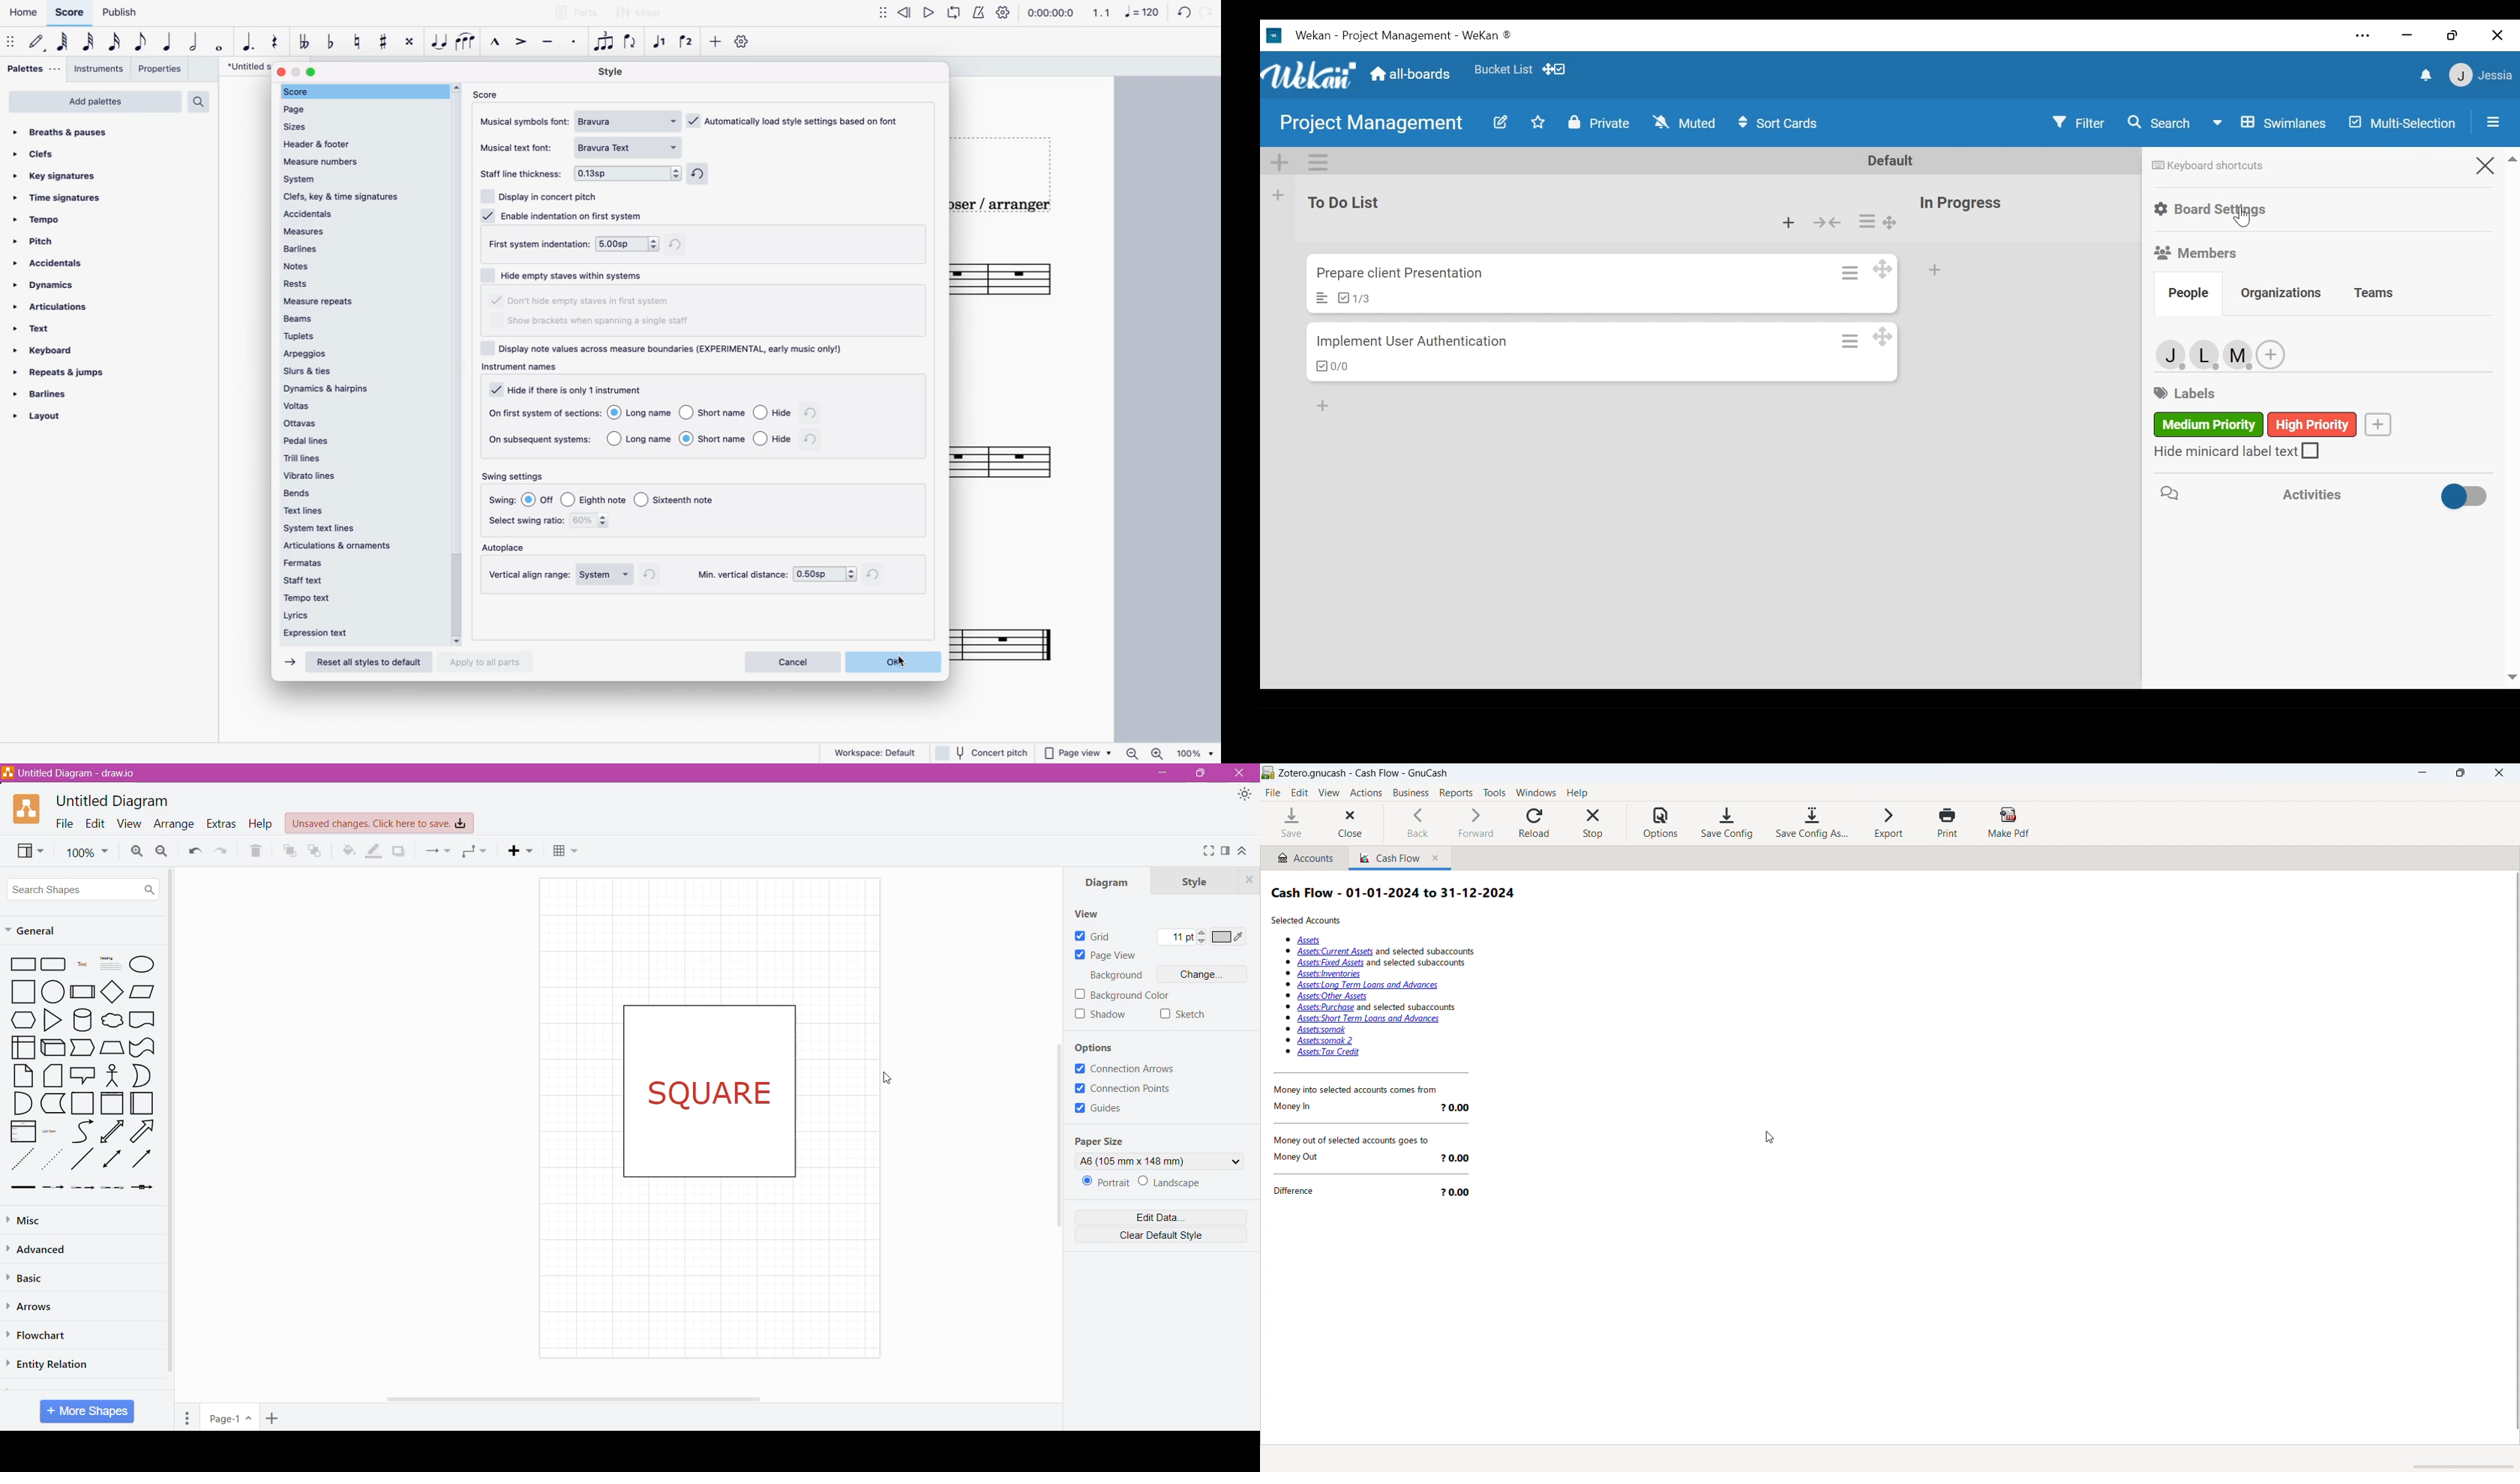 This screenshot has height=1484, width=2520. Describe the element at coordinates (62, 419) in the screenshot. I see `layout` at that location.